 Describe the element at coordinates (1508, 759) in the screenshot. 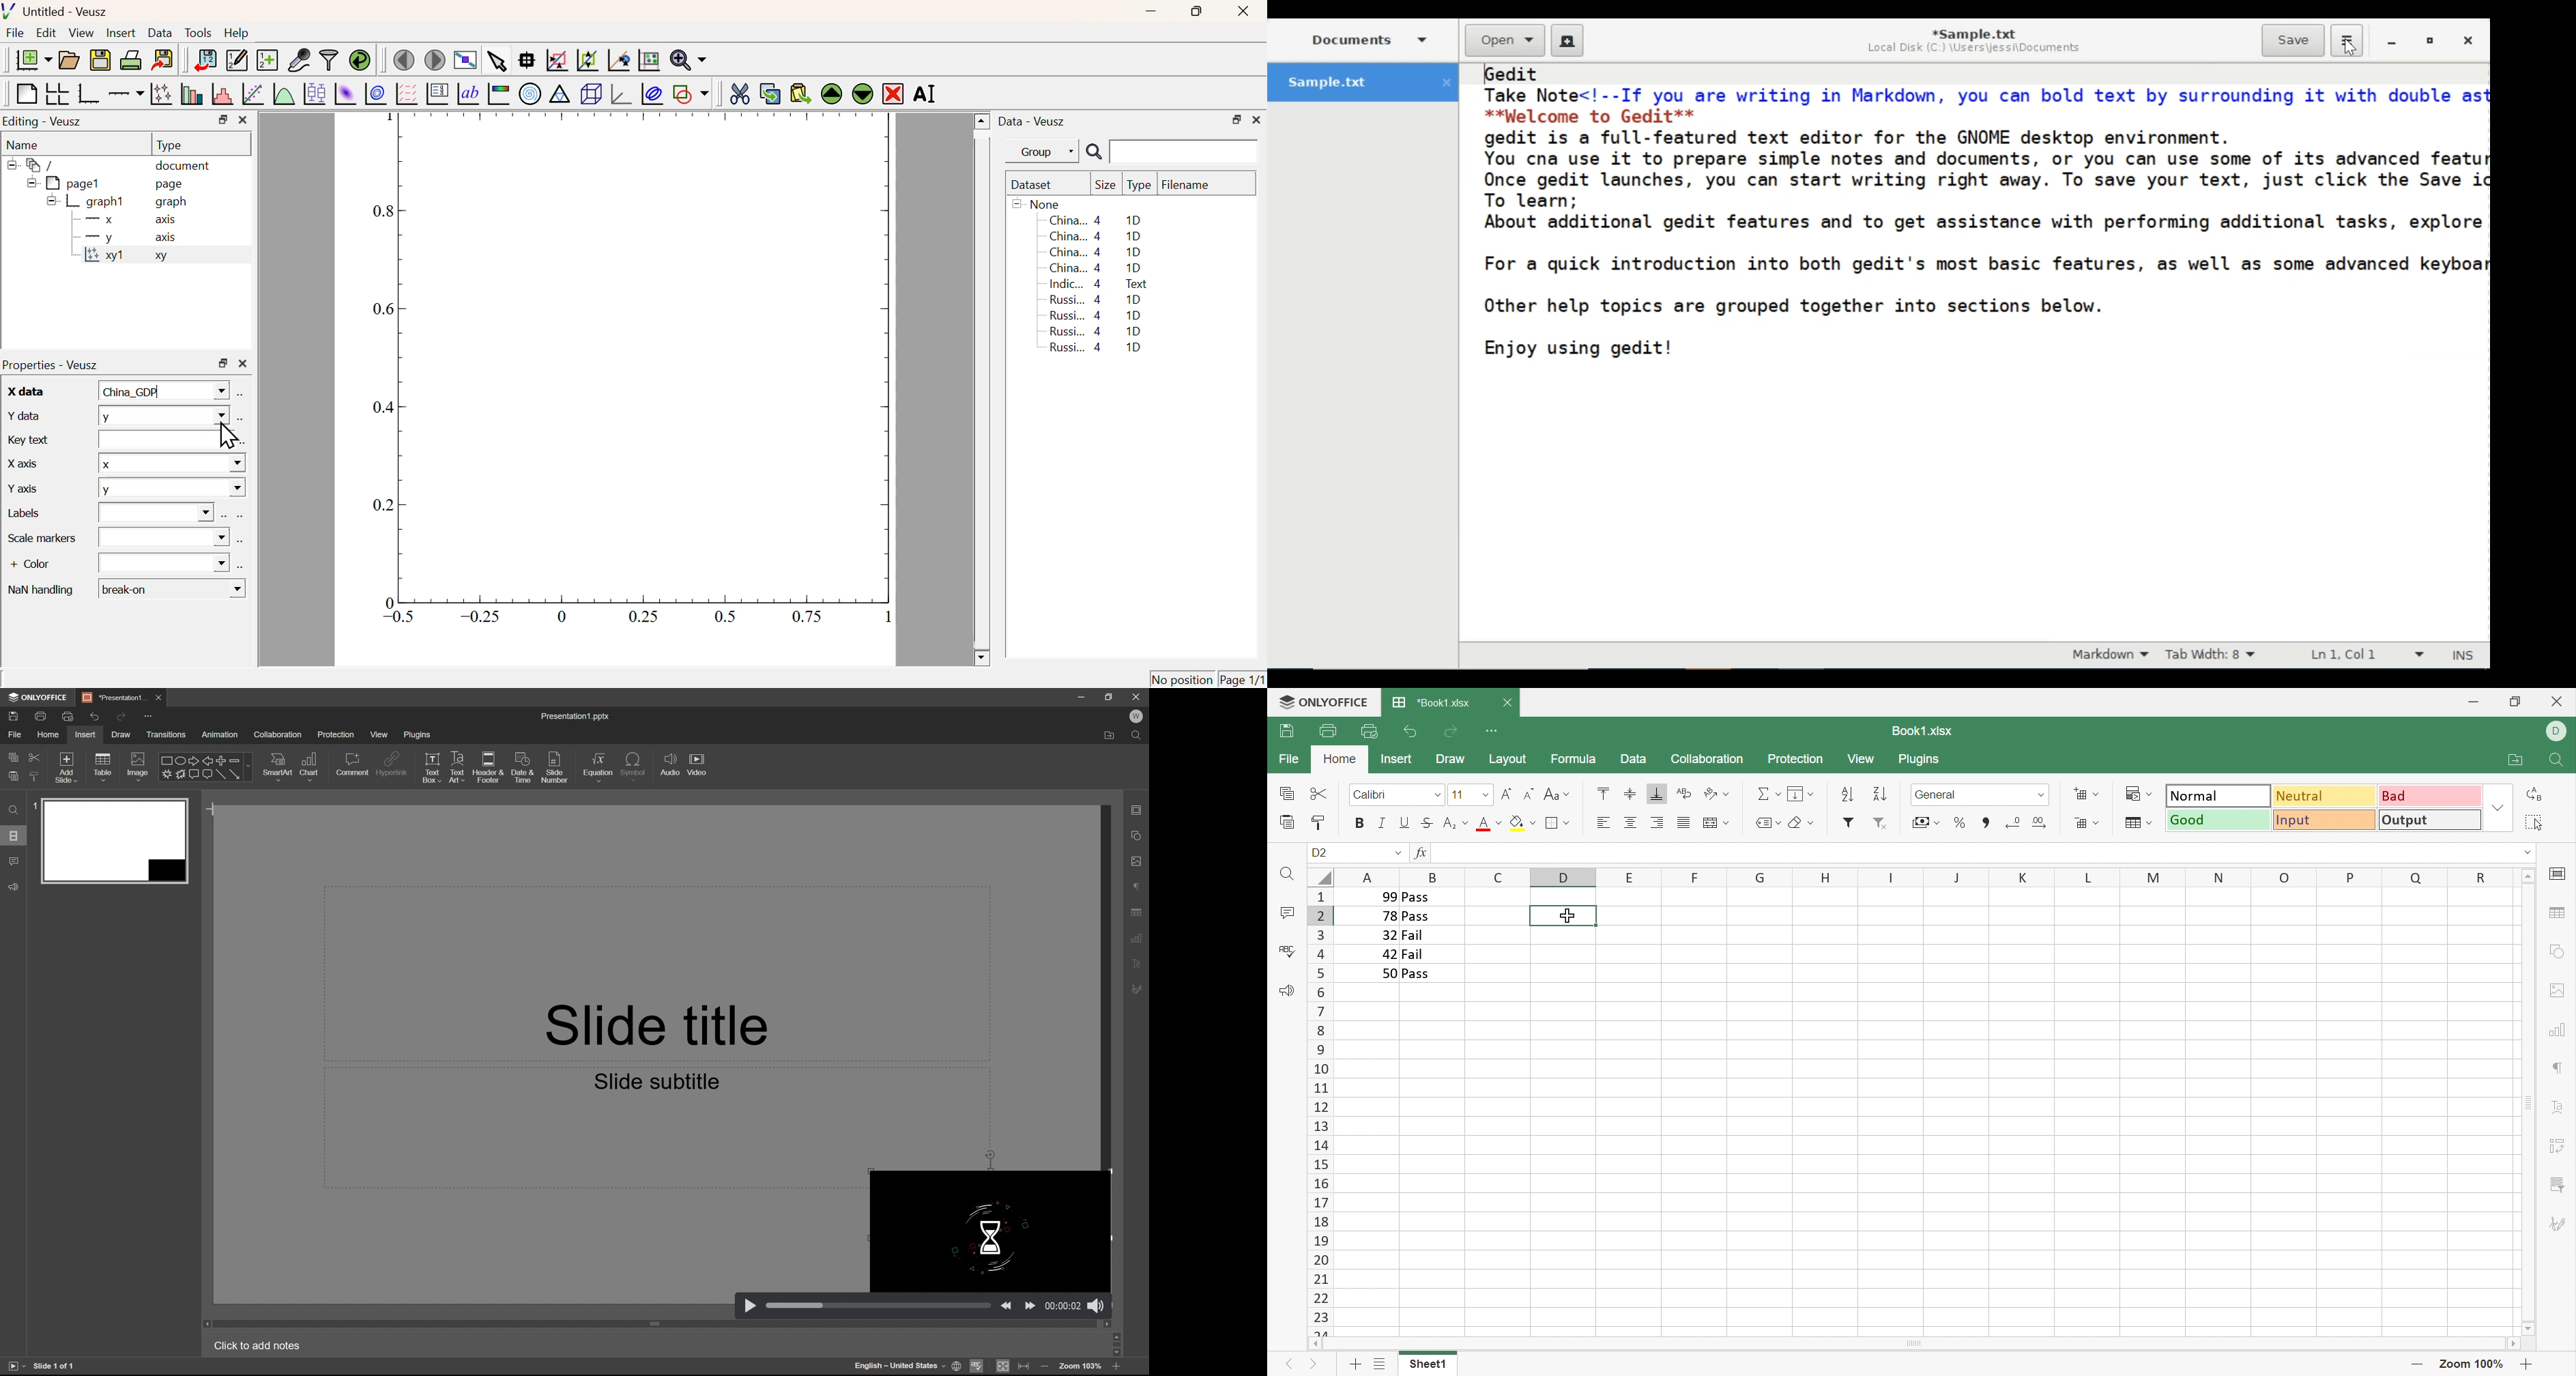

I see `Layout` at that location.